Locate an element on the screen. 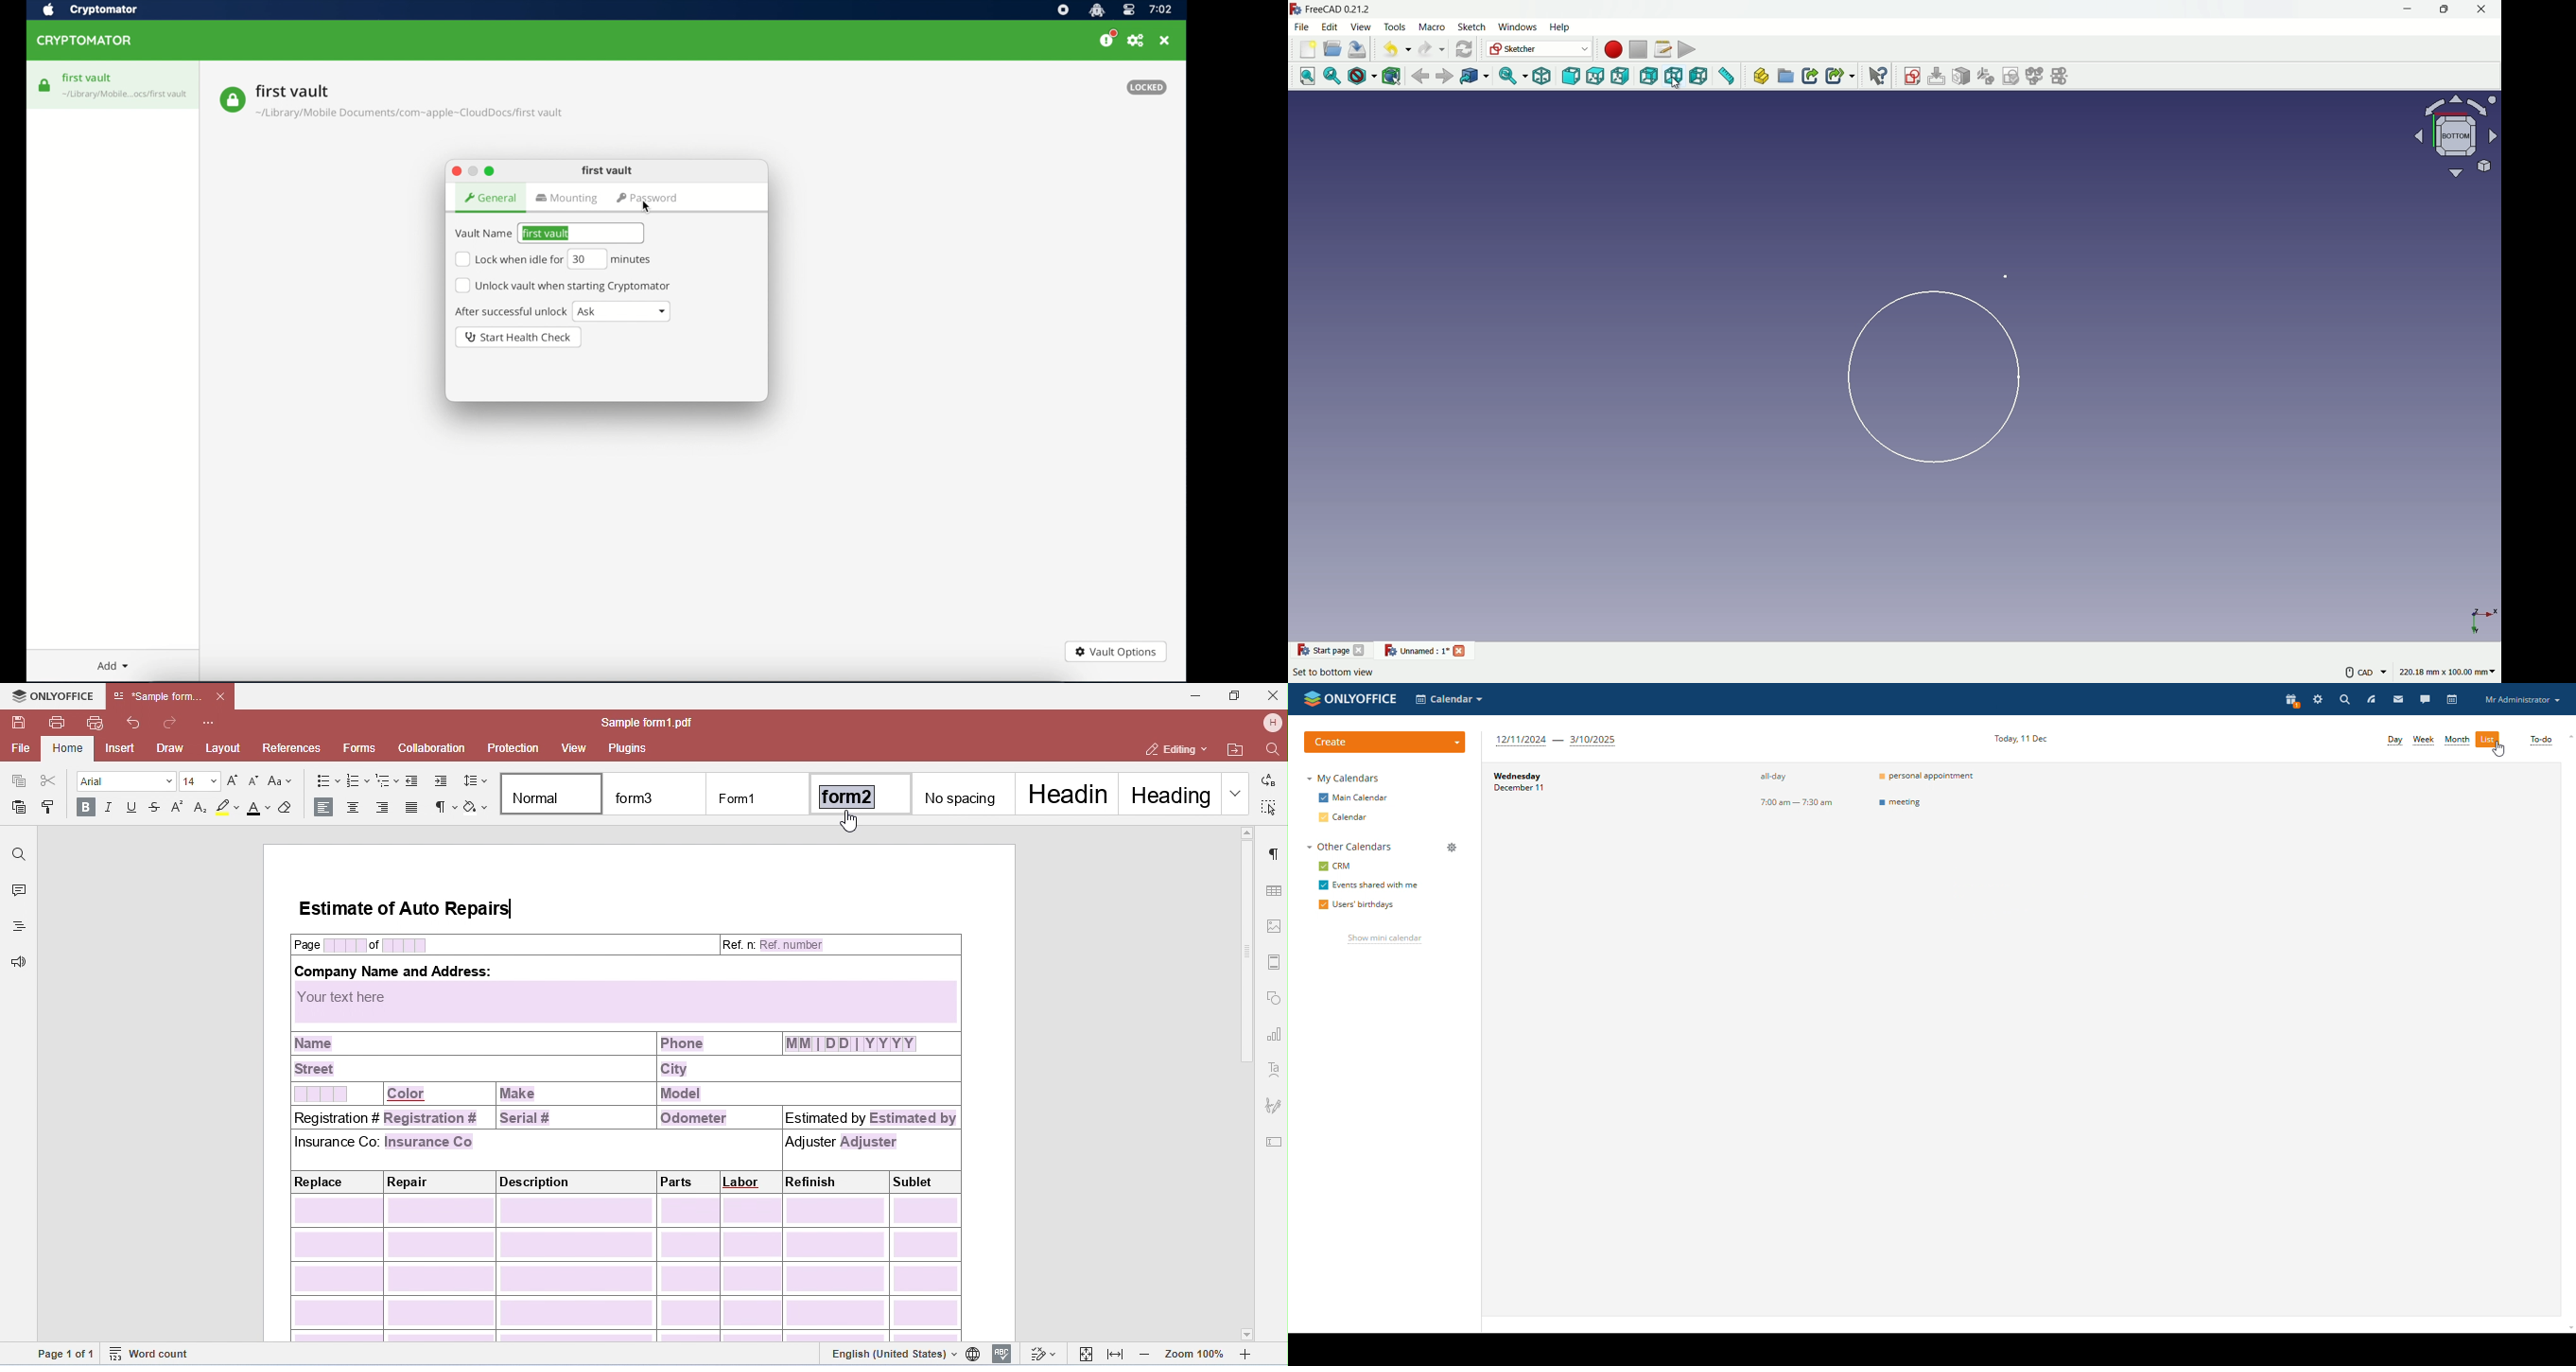 The height and width of the screenshot is (1372, 2576). edit sketch is located at coordinates (1937, 76).